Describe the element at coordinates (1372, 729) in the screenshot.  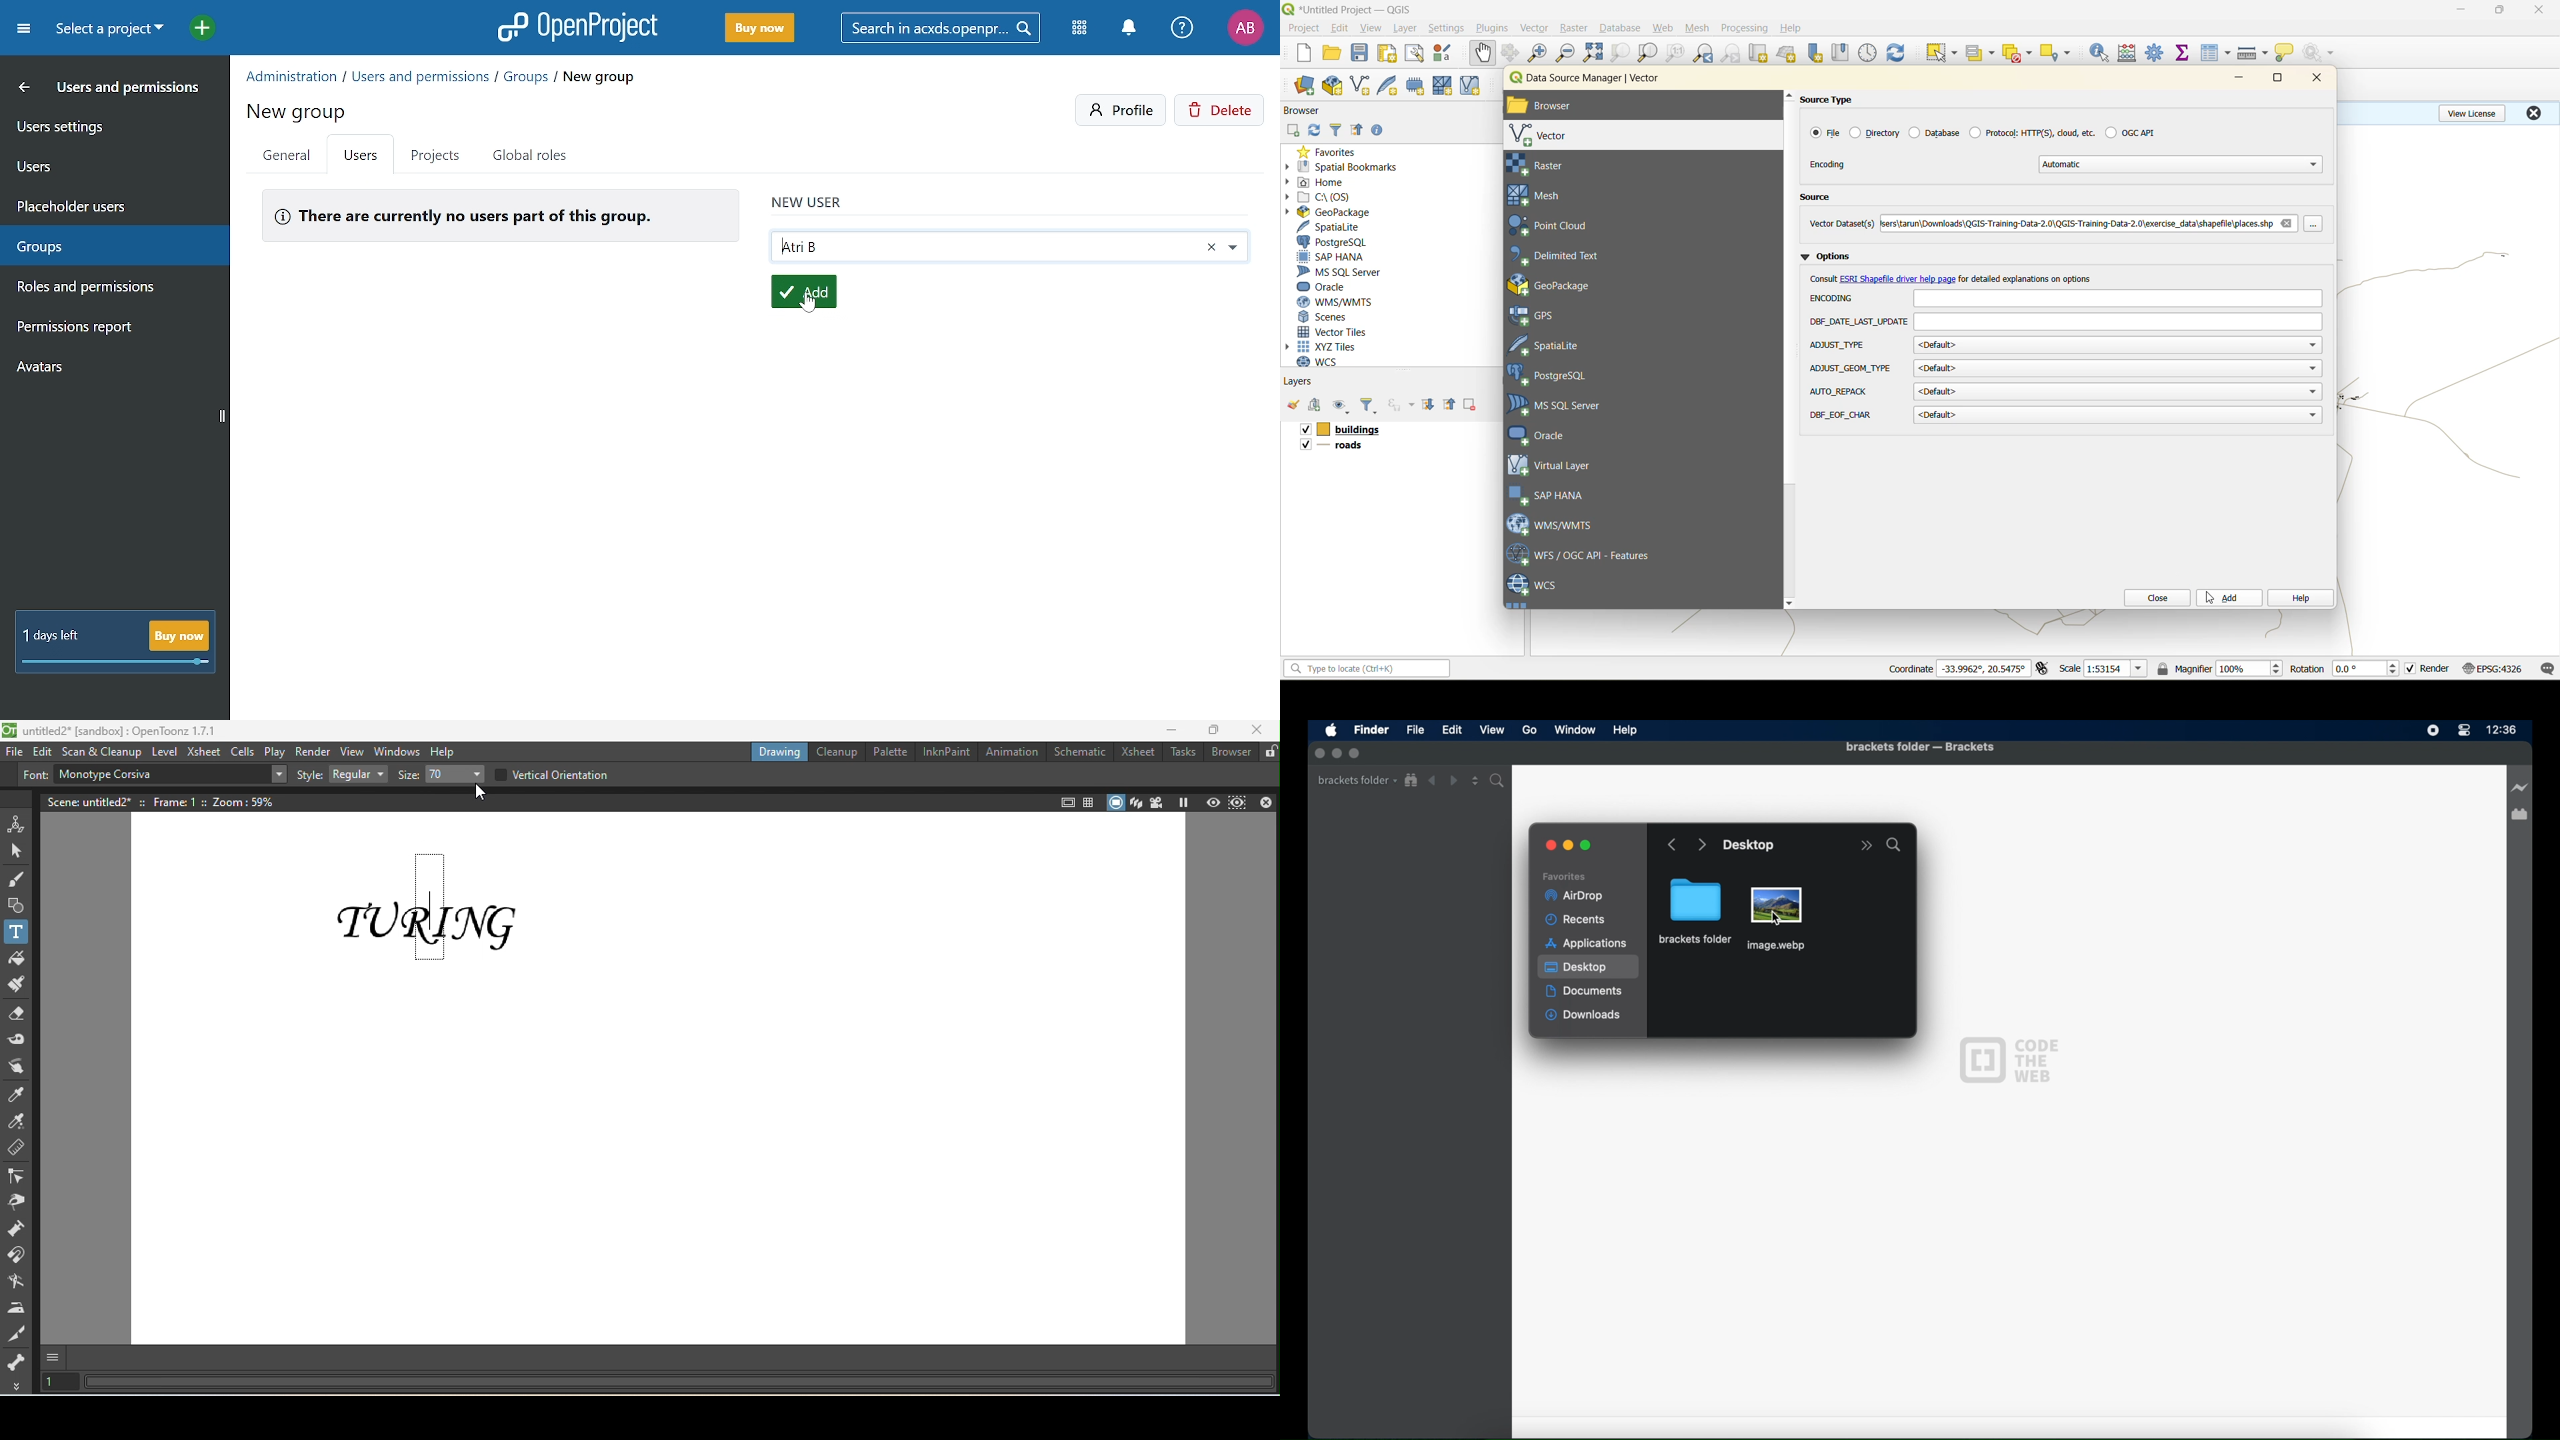
I see `Finder` at that location.